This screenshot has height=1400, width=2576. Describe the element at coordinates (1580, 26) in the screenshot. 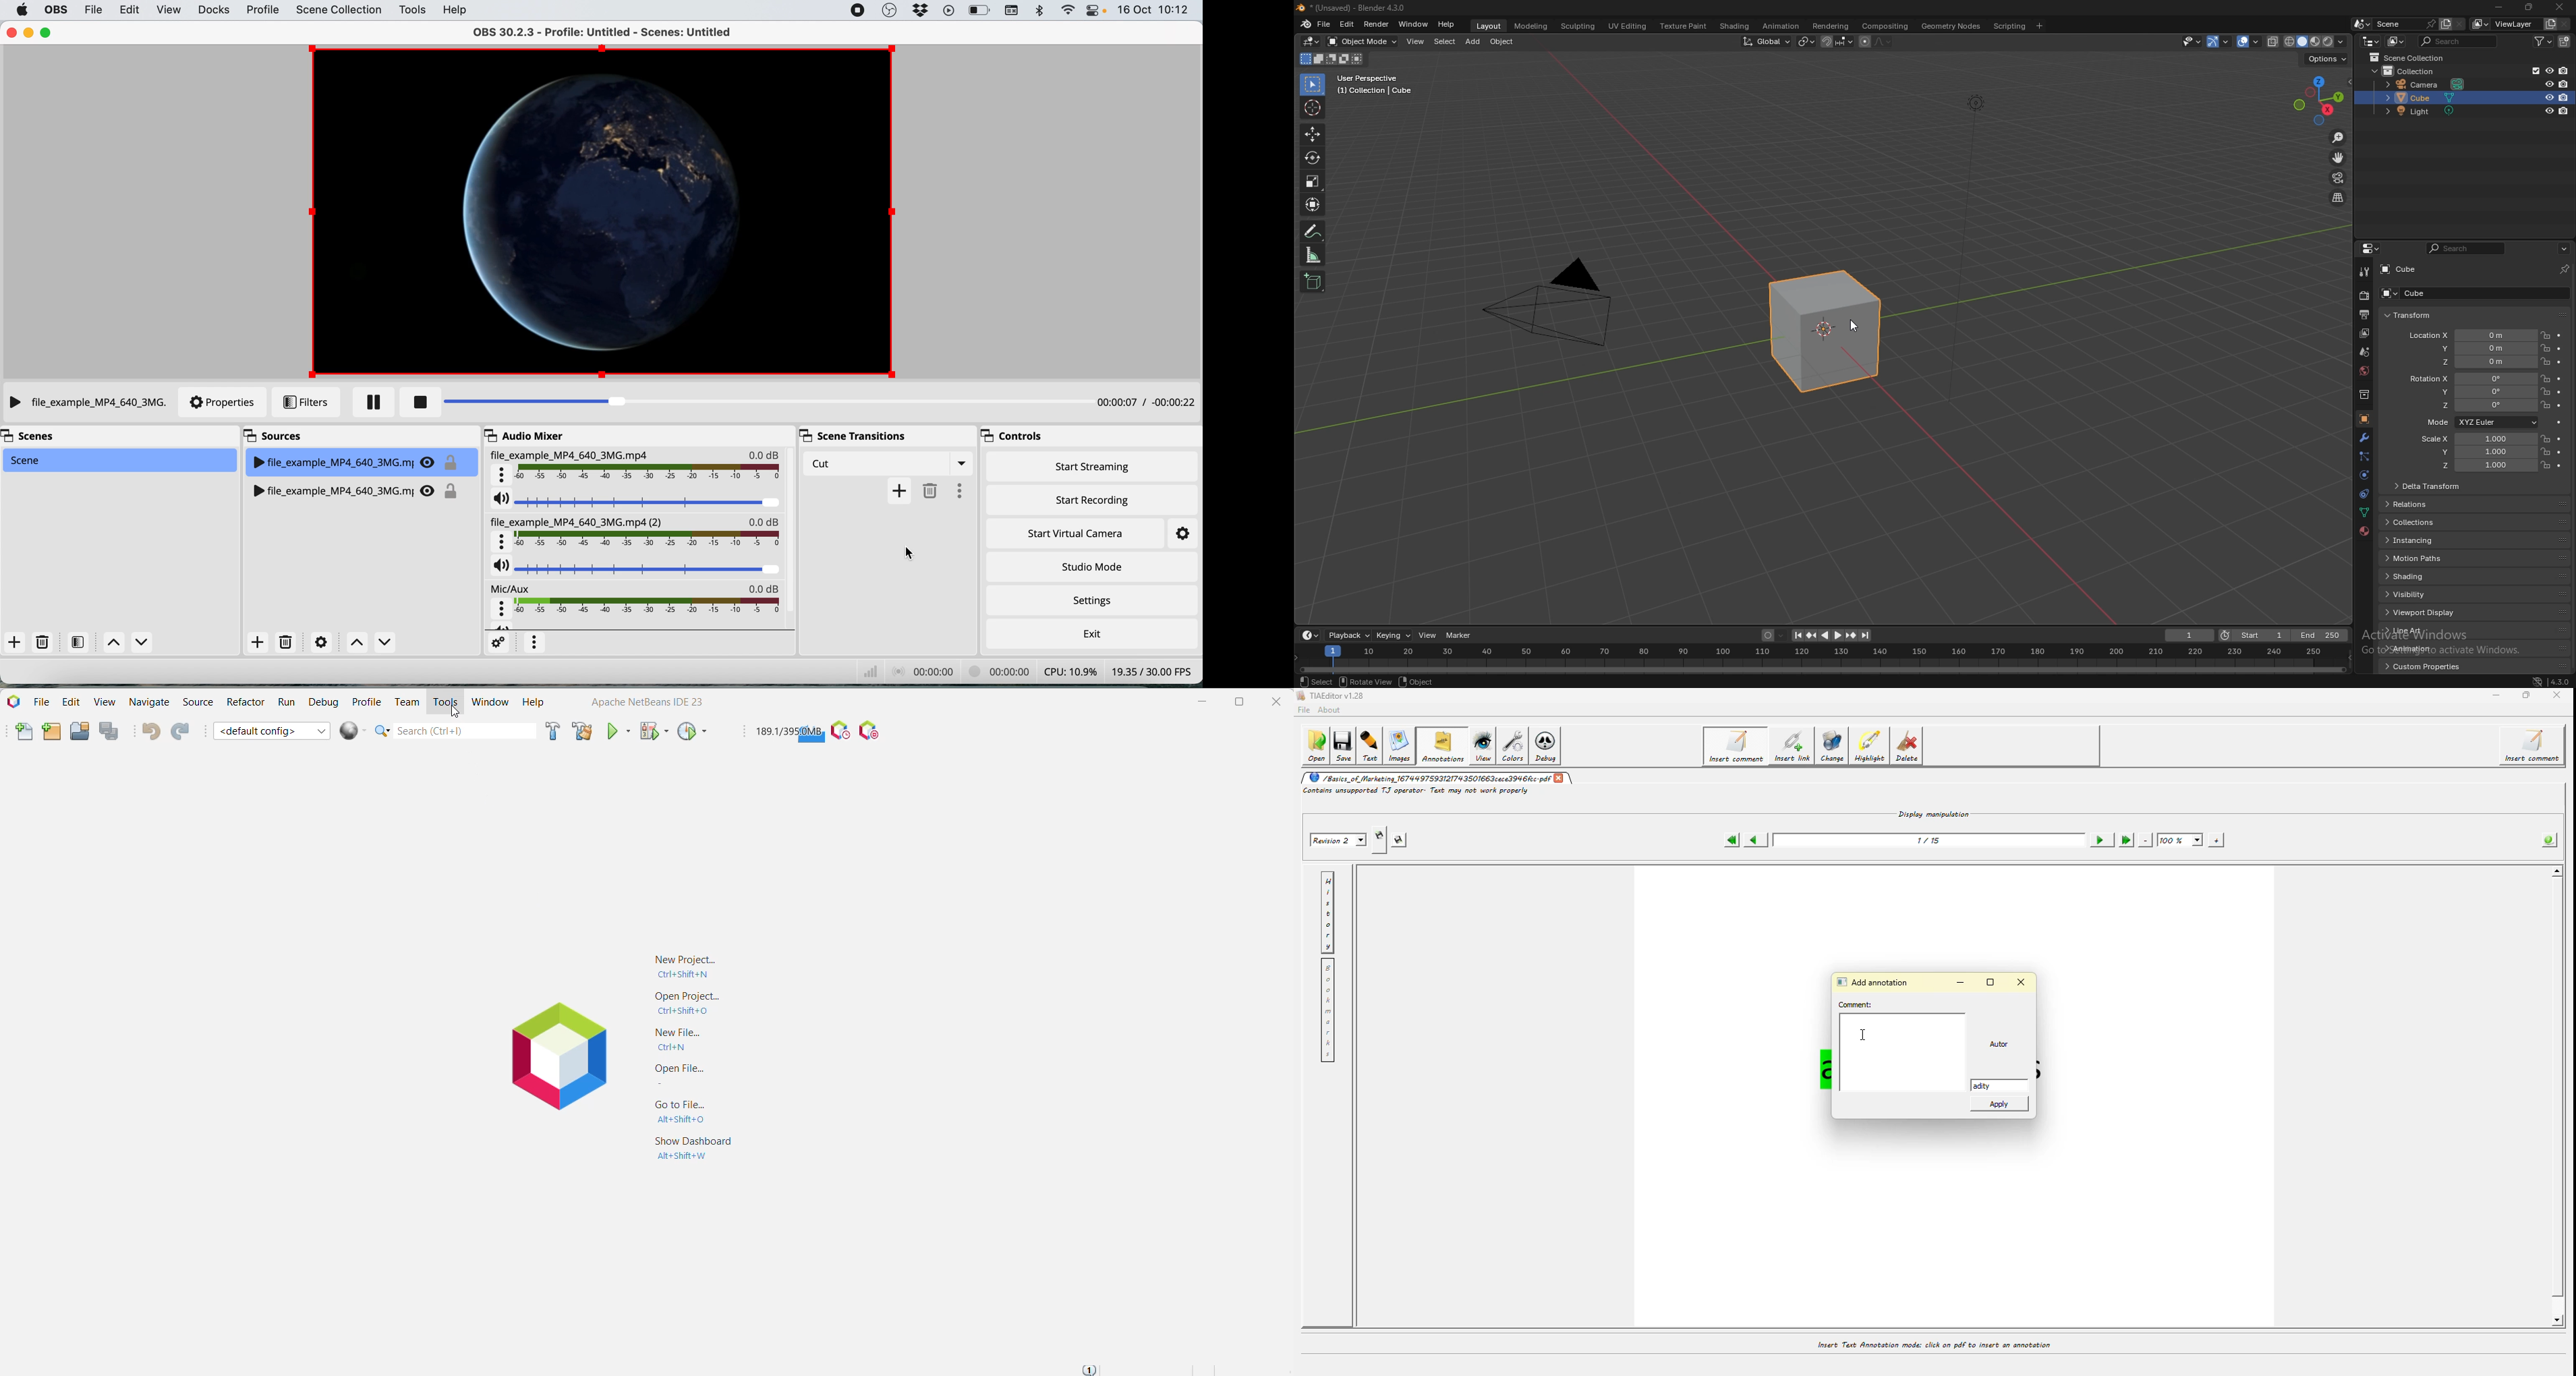

I see `sculpting` at that location.